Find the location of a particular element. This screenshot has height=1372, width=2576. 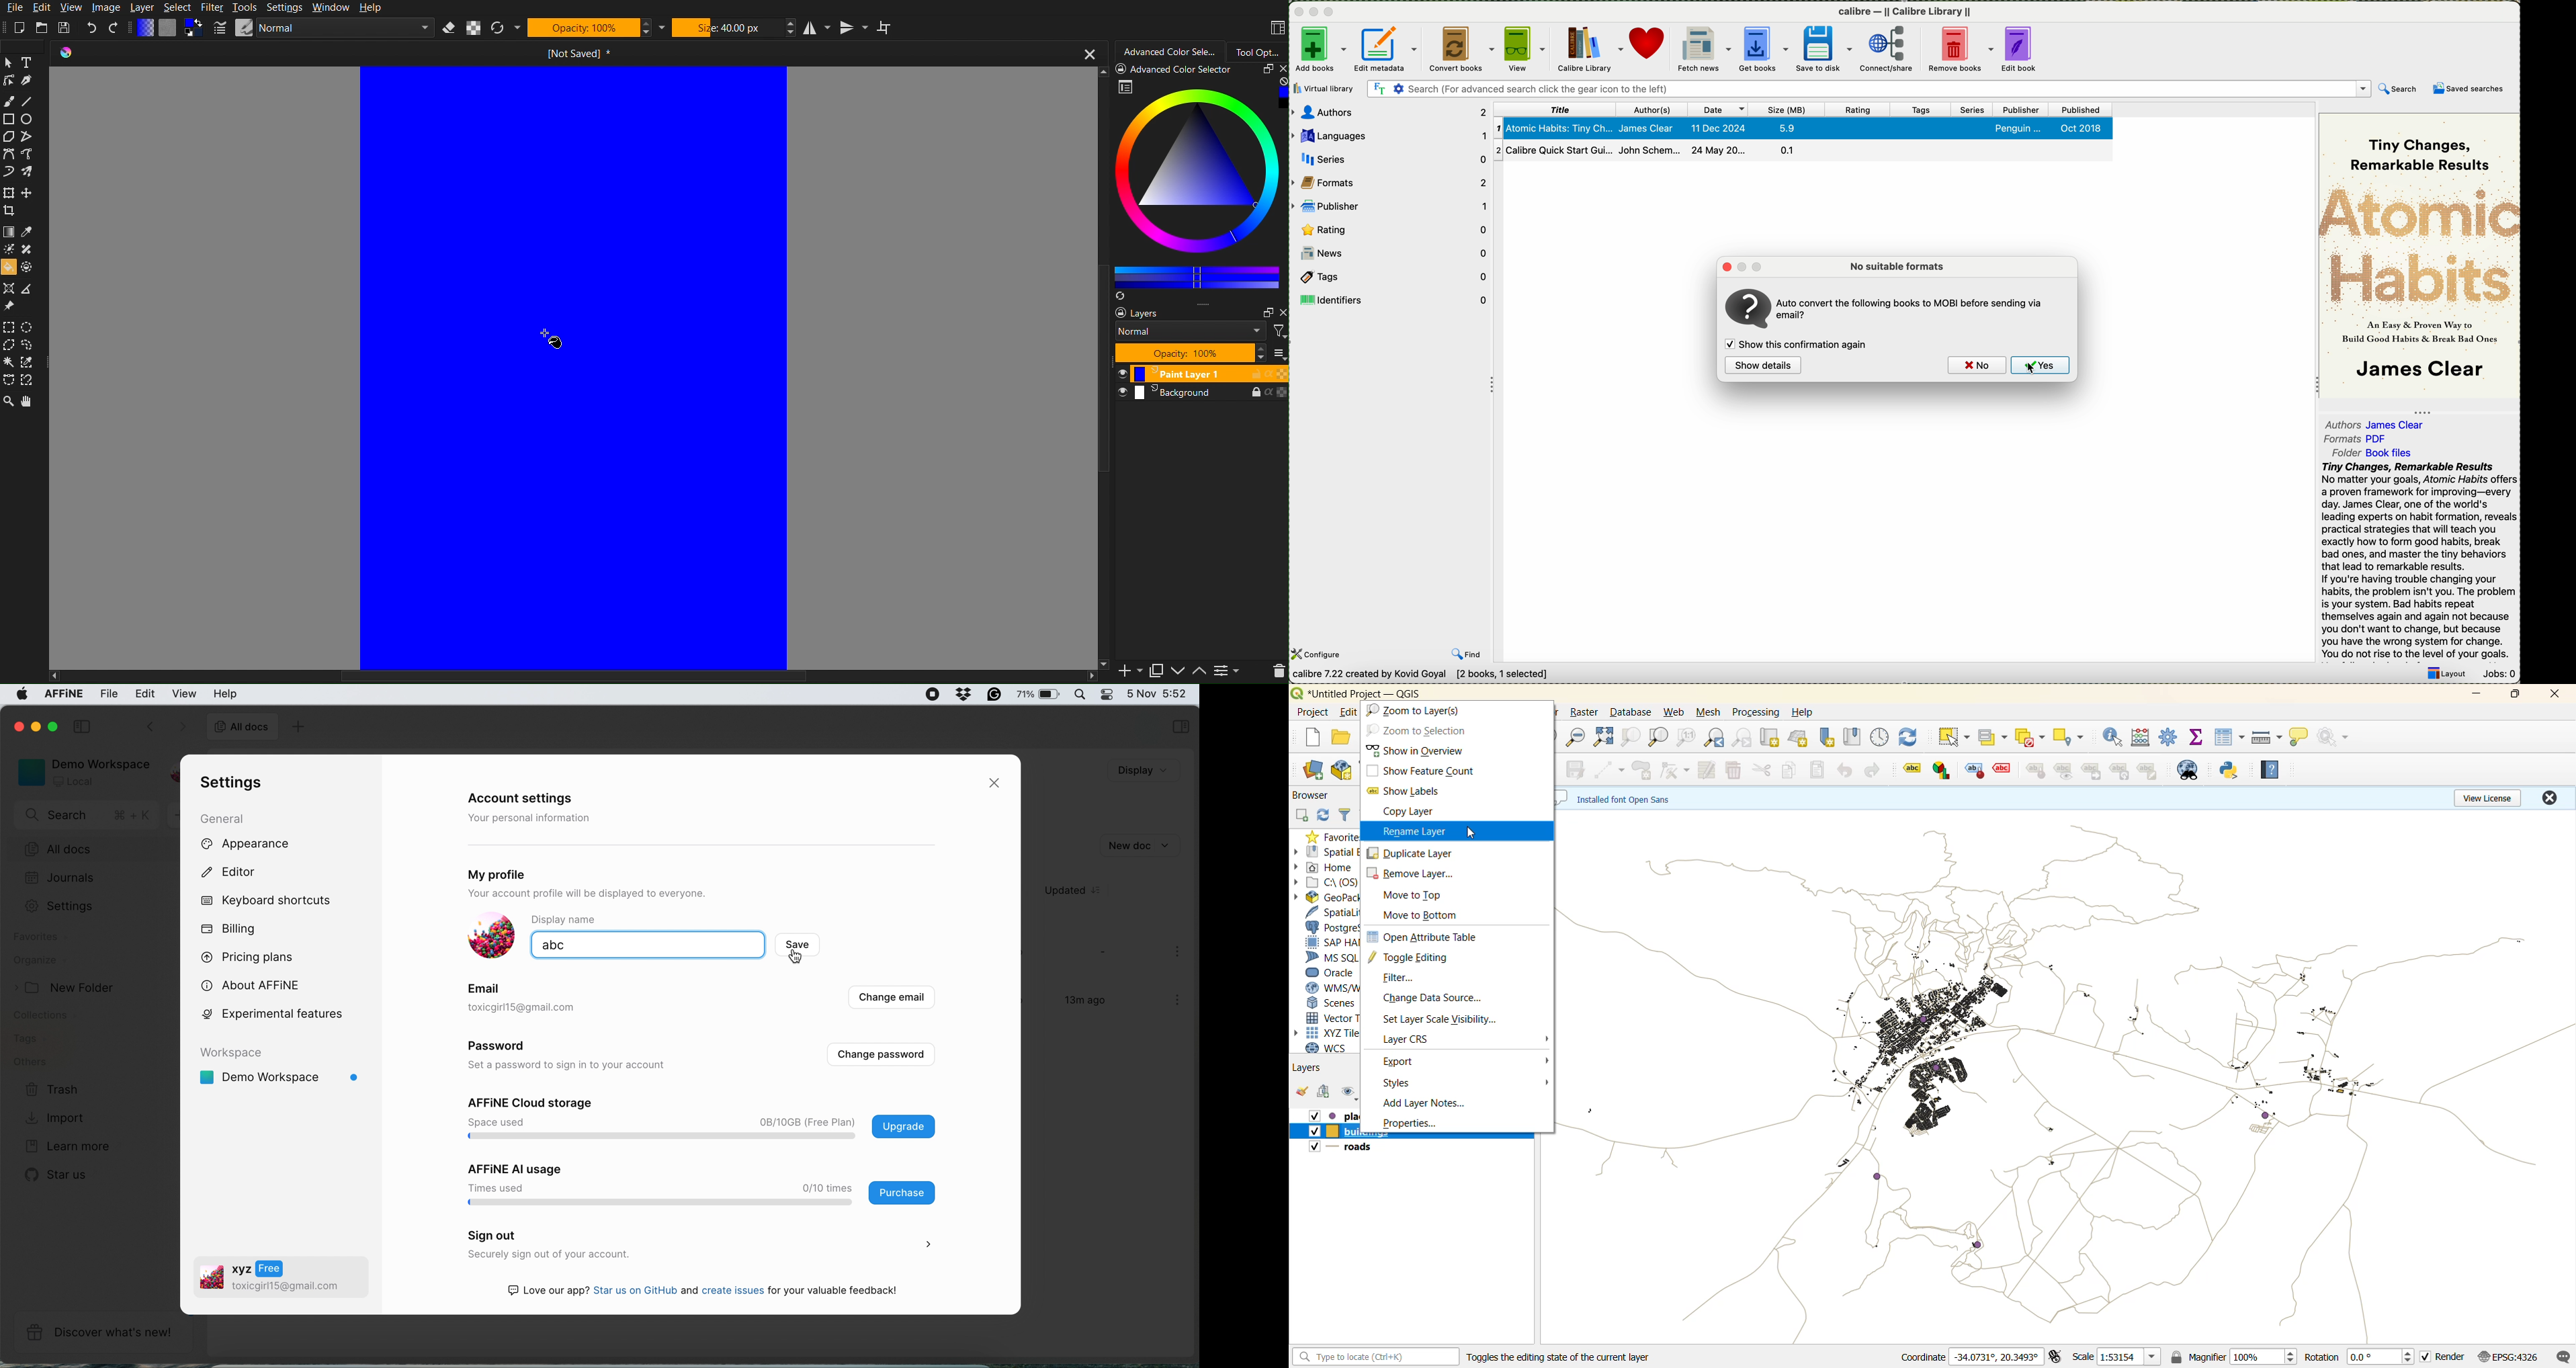

new is located at coordinates (1306, 737).